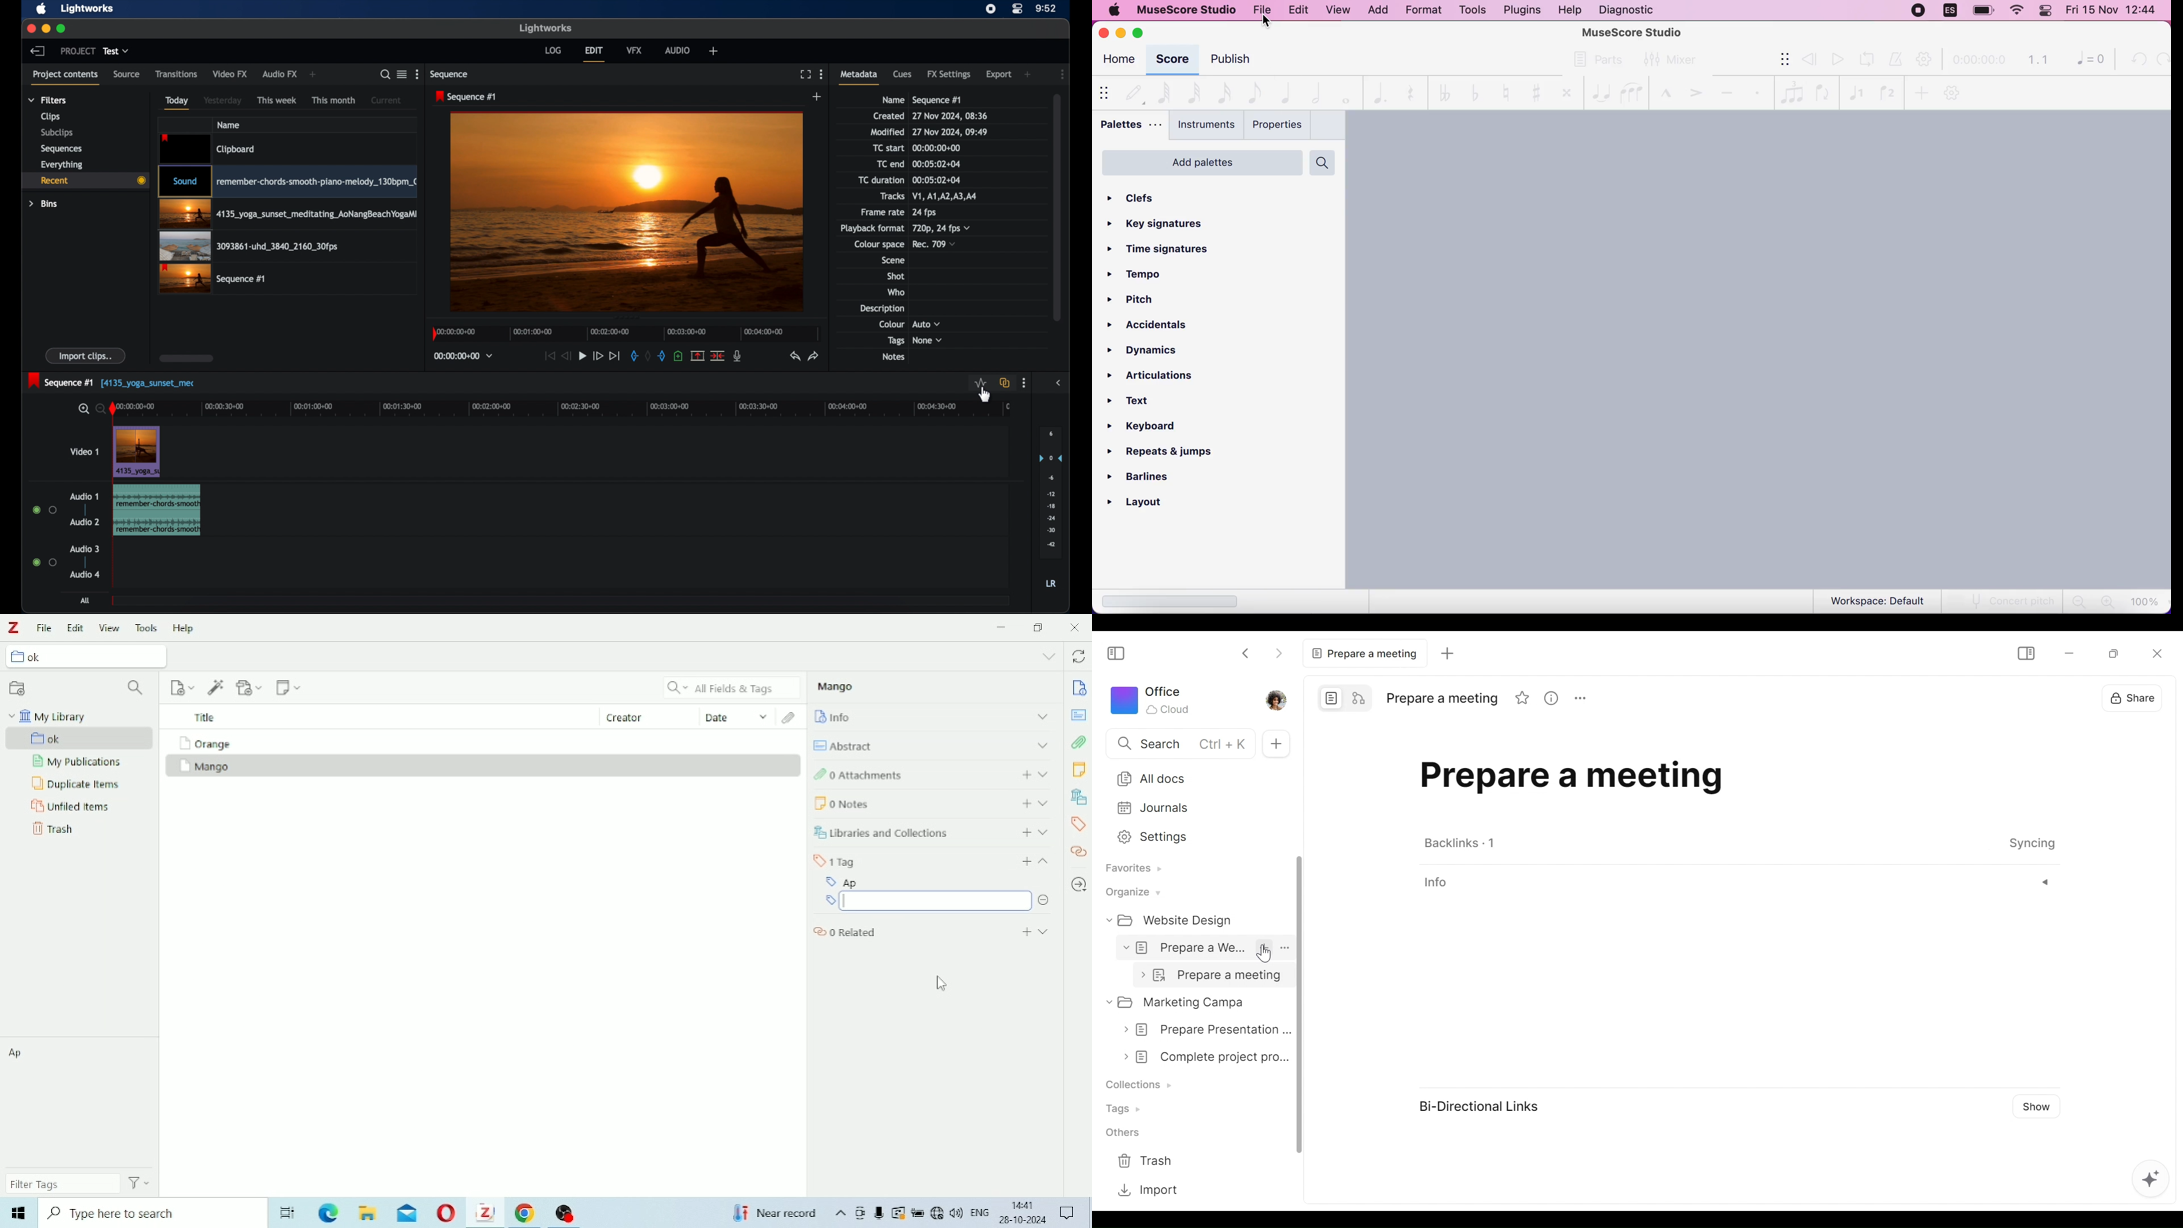 This screenshot has width=2184, height=1232. What do you see at coordinates (86, 600) in the screenshot?
I see `all` at bounding box center [86, 600].